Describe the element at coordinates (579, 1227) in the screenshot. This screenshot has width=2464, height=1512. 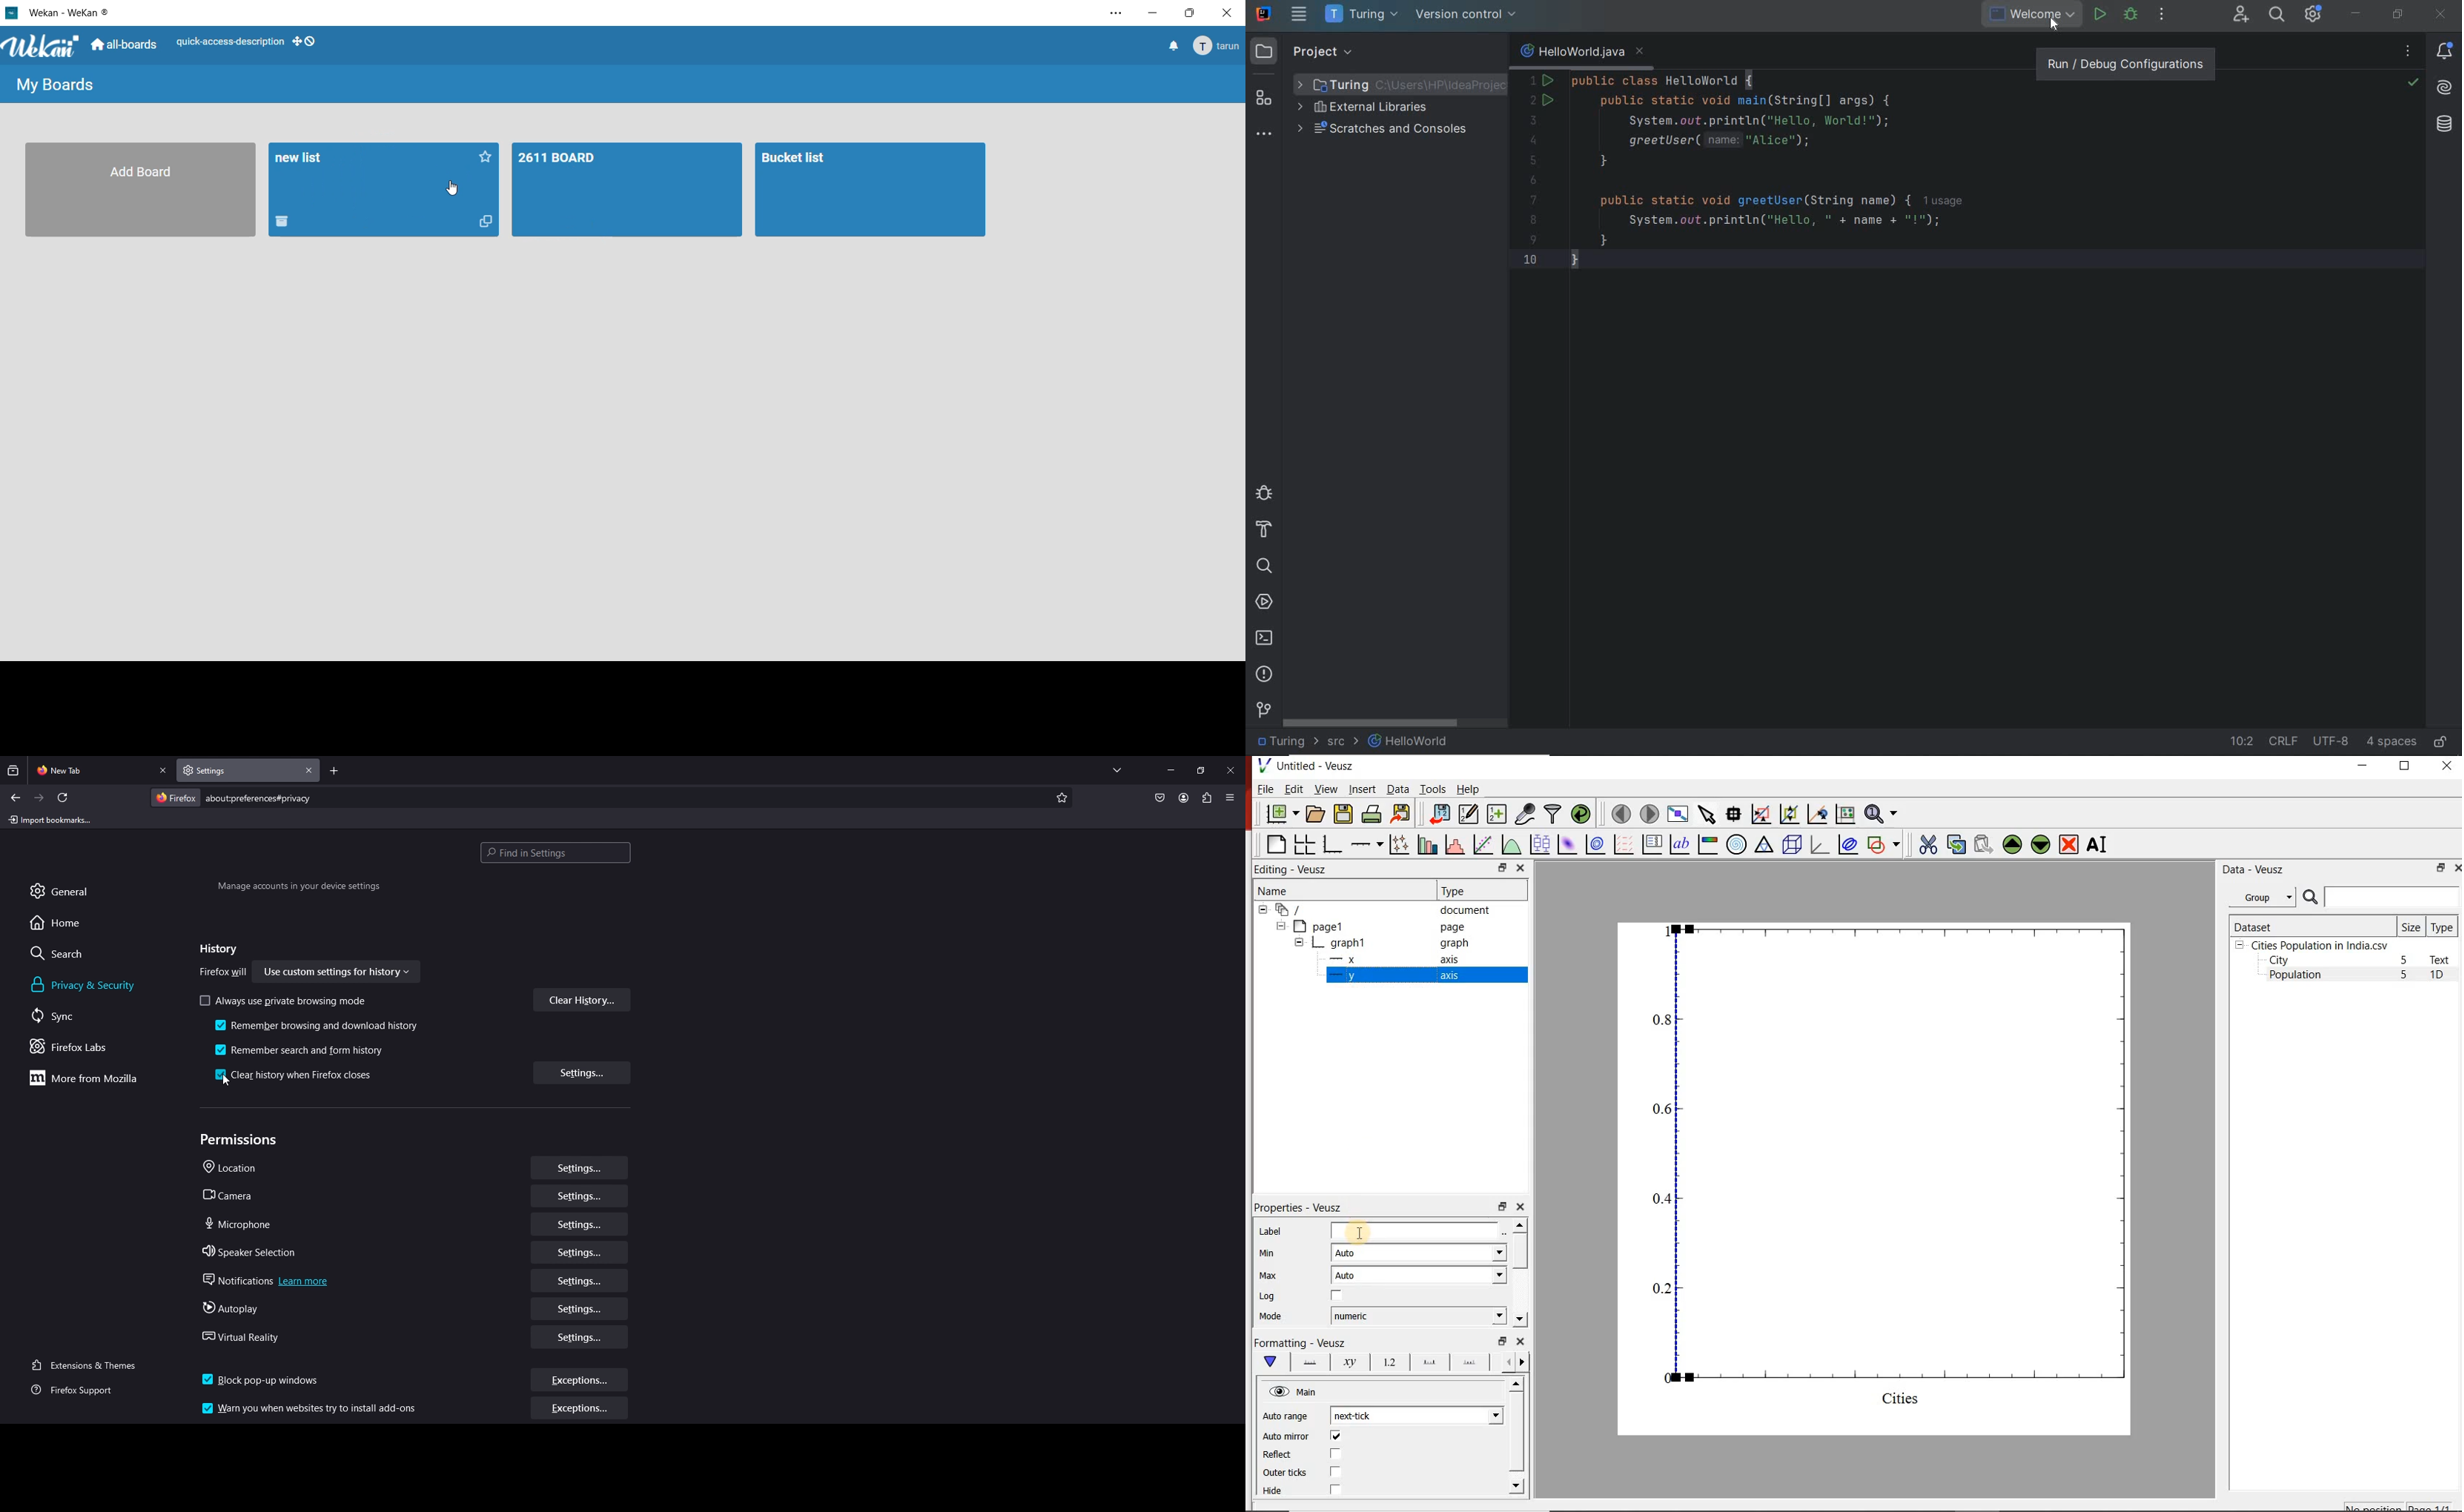
I see `settings` at that location.